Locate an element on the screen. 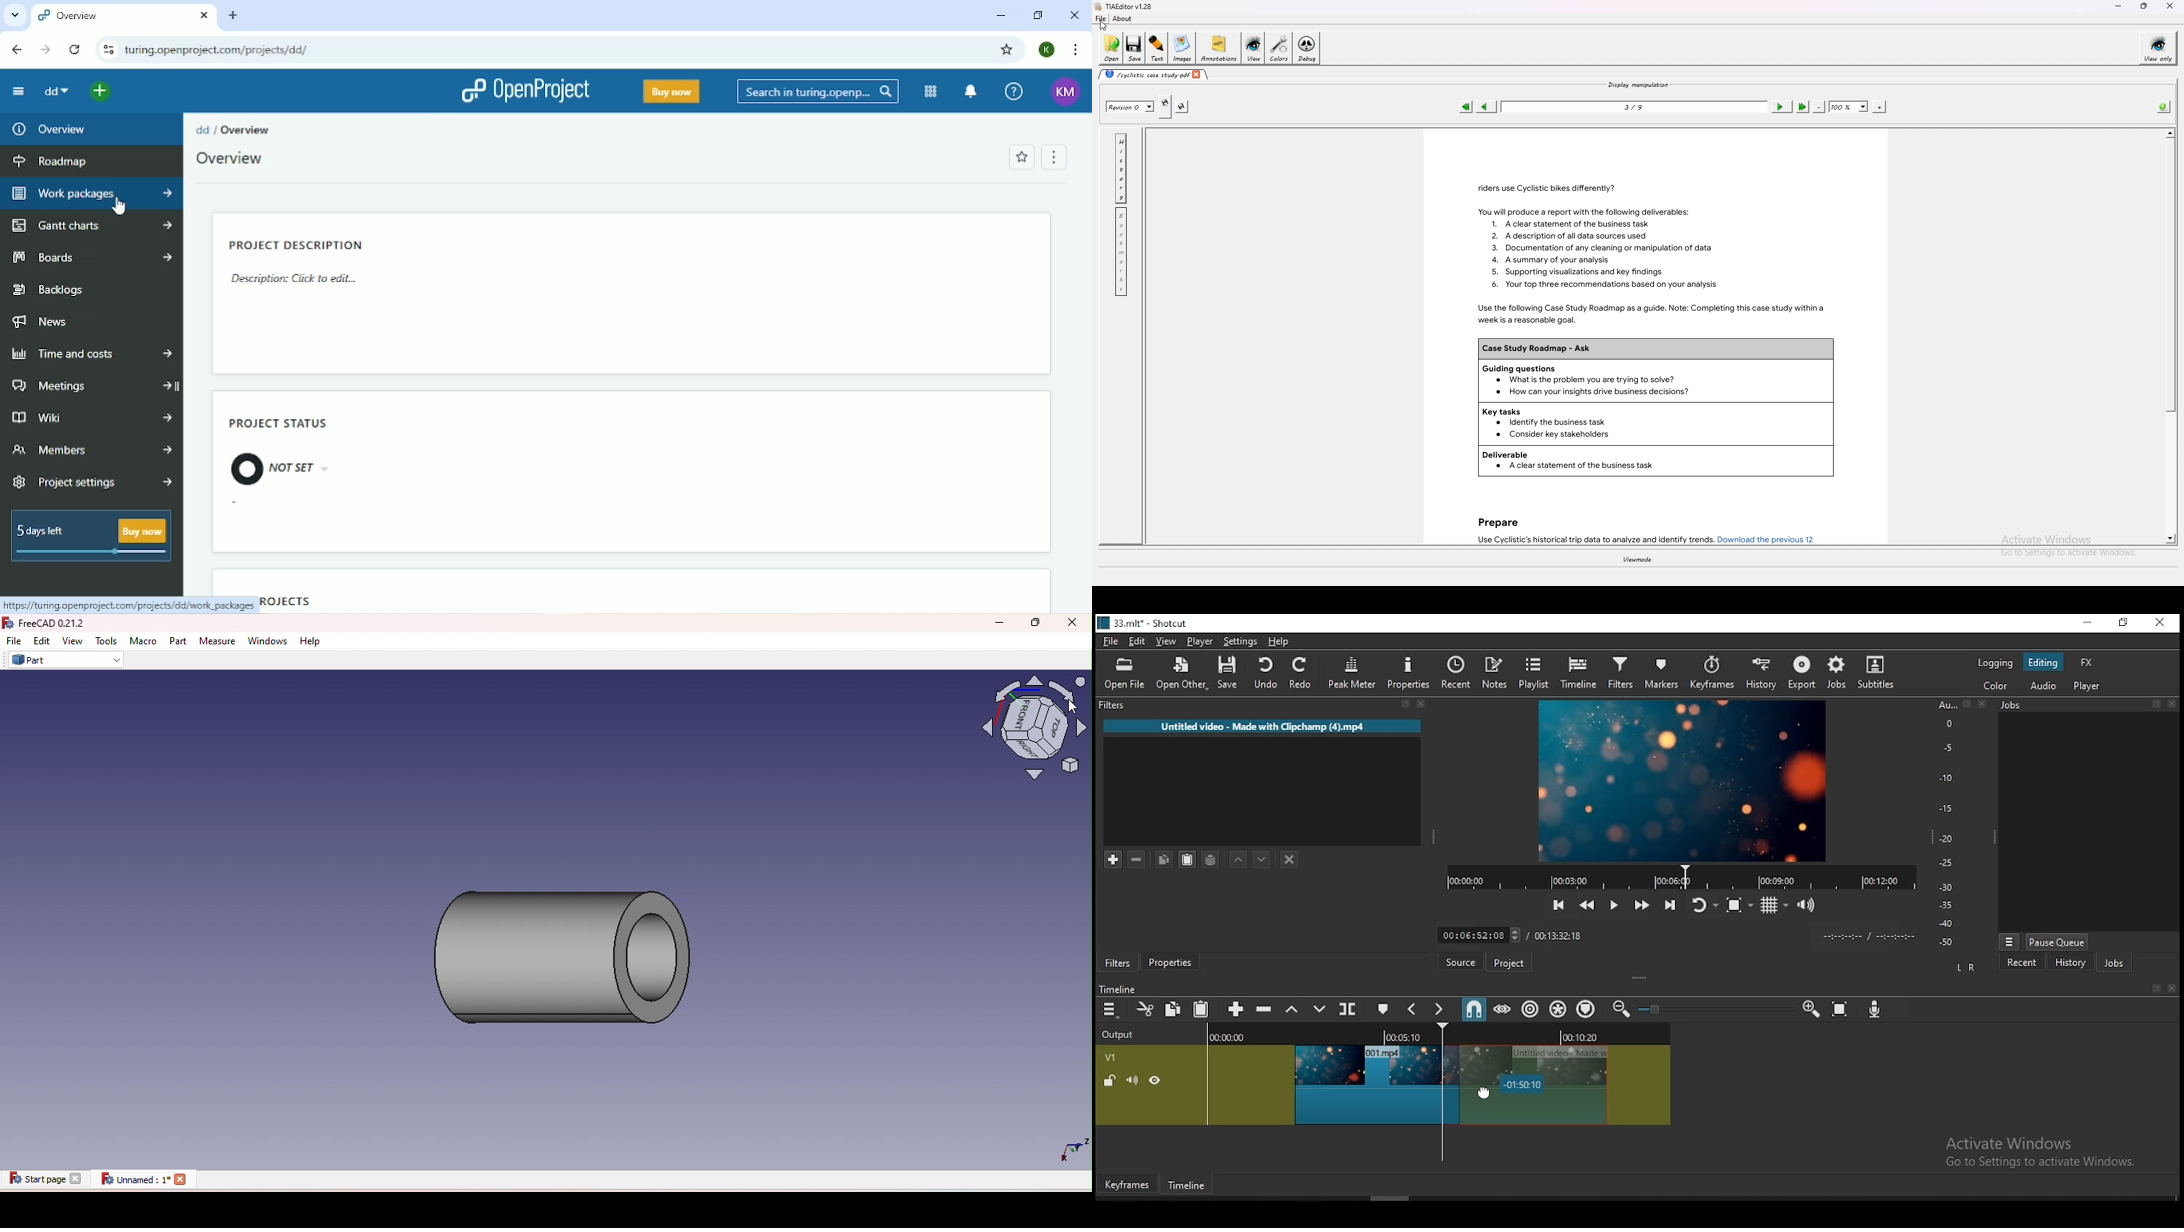 The image size is (2184, 1232). Overview is located at coordinates (124, 16).